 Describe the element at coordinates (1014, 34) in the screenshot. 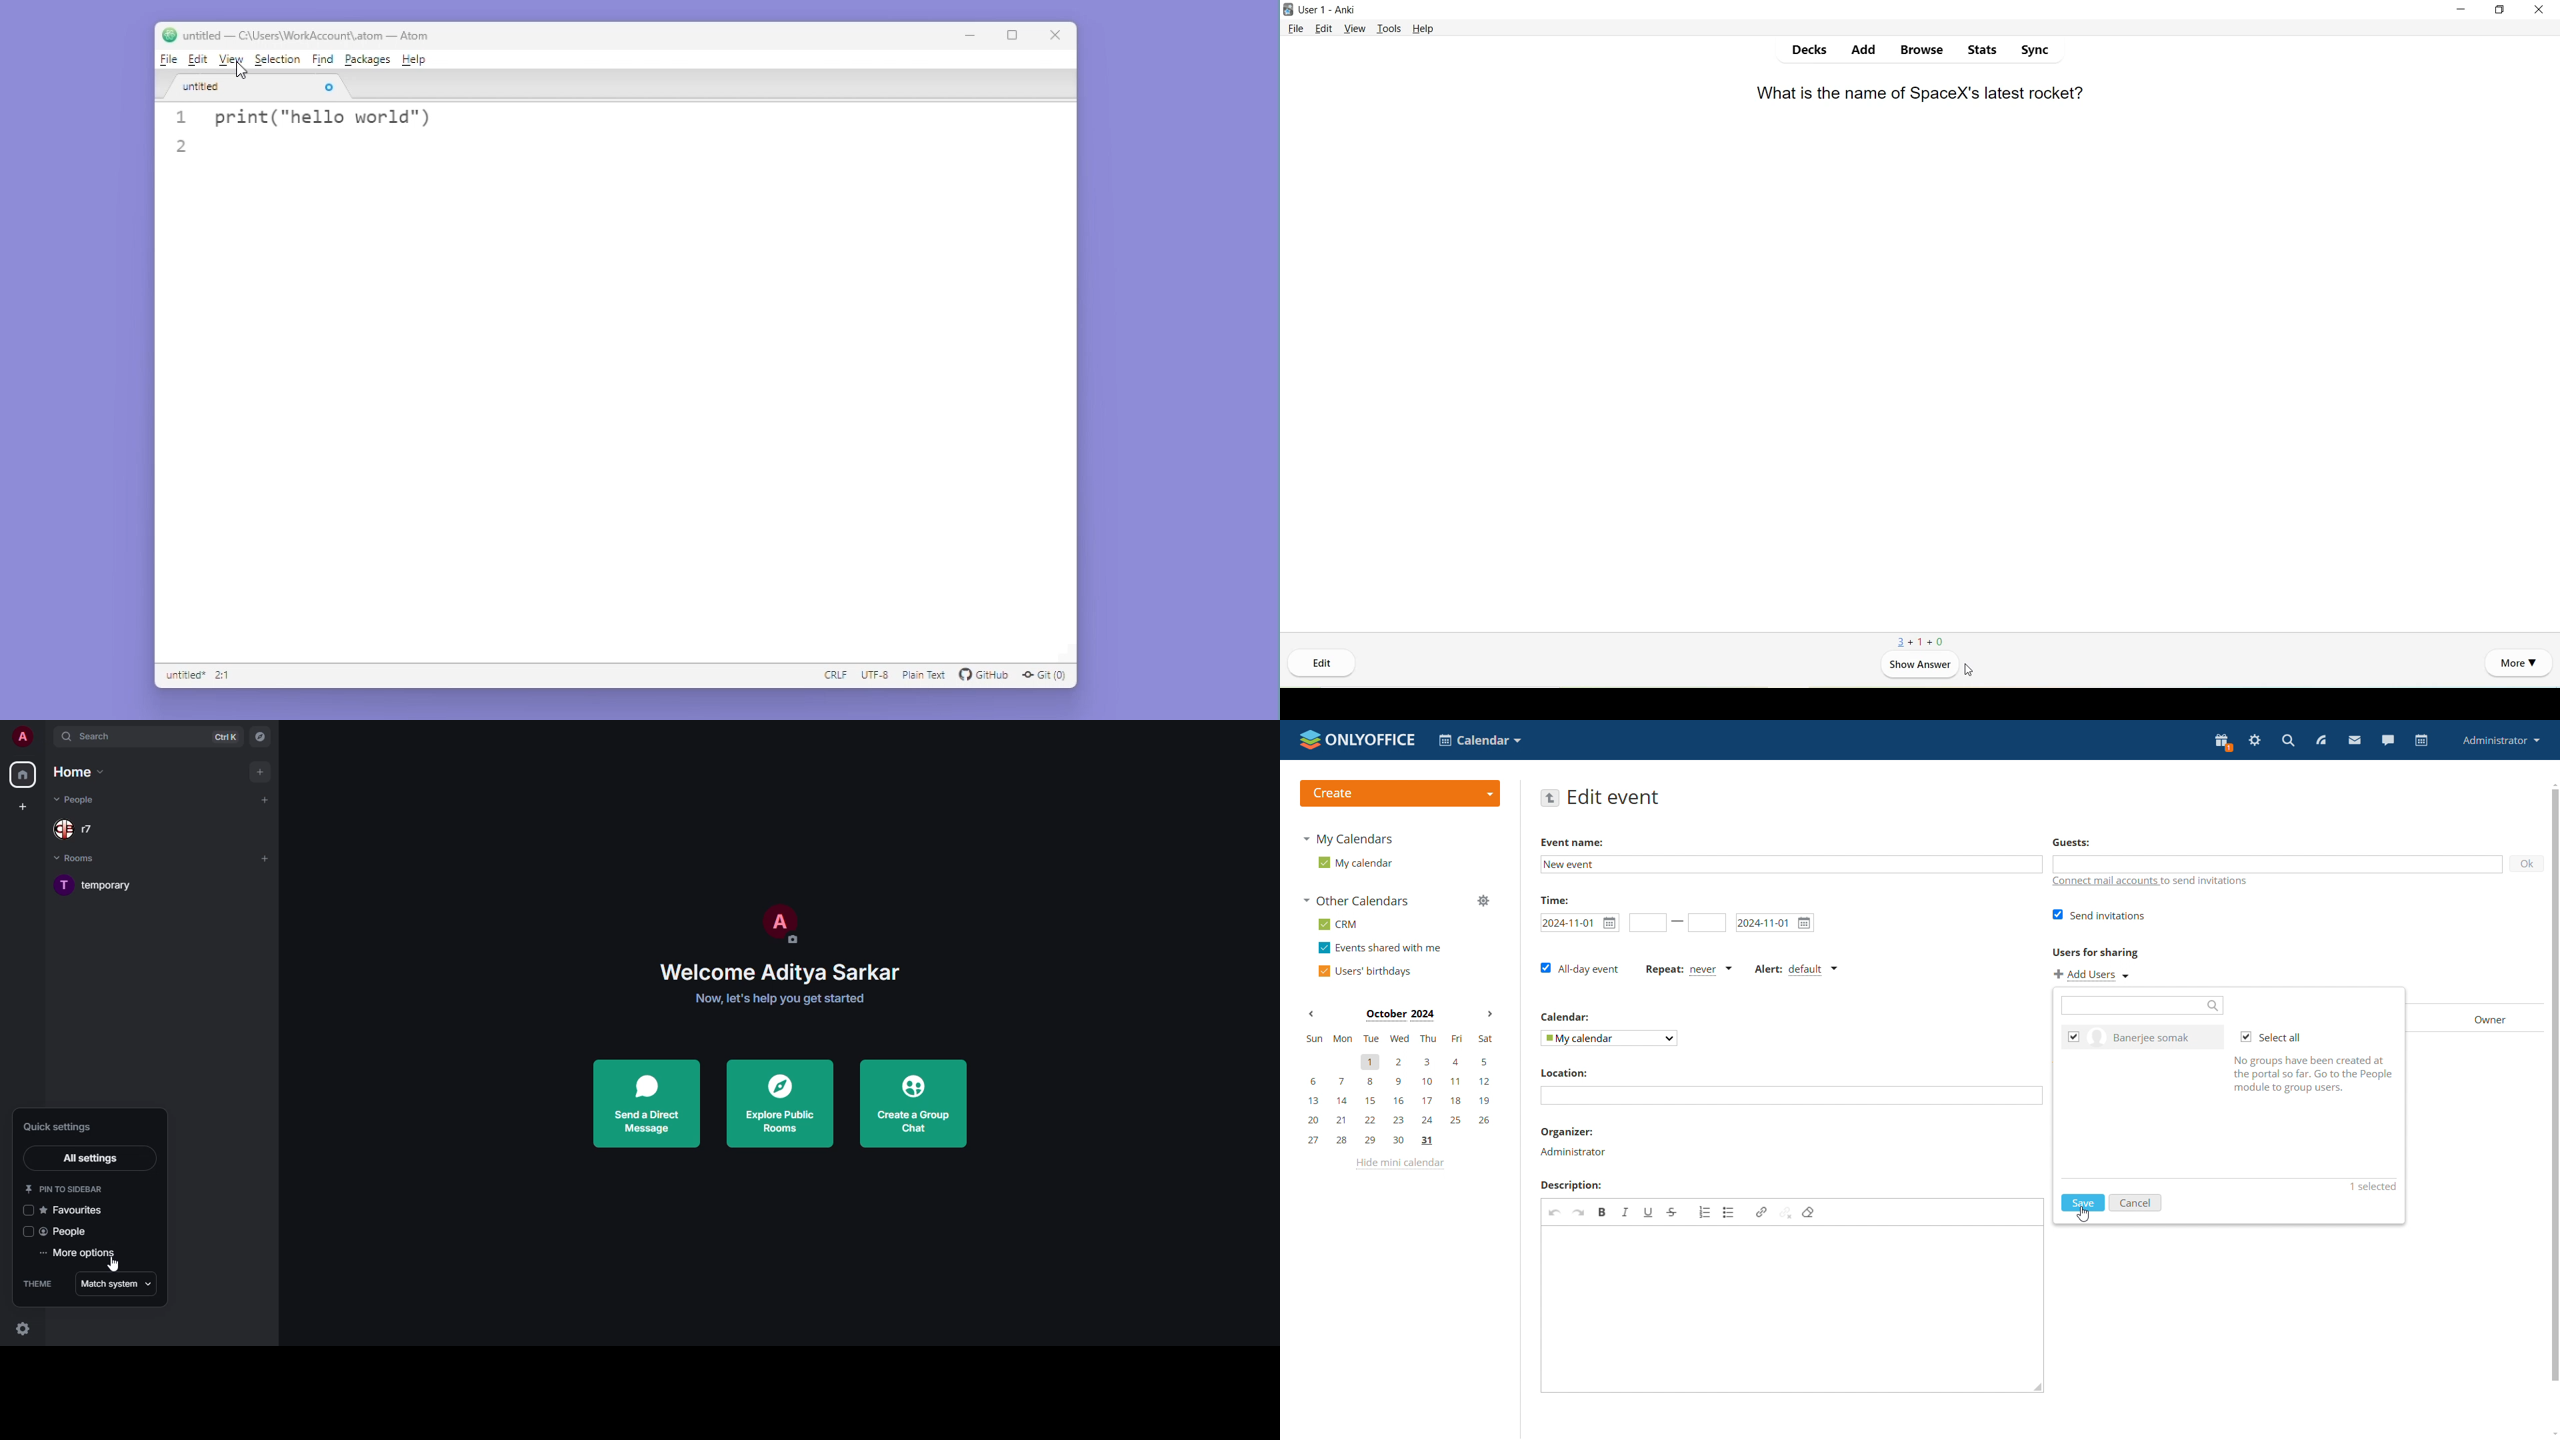

I see `Maximize` at that location.